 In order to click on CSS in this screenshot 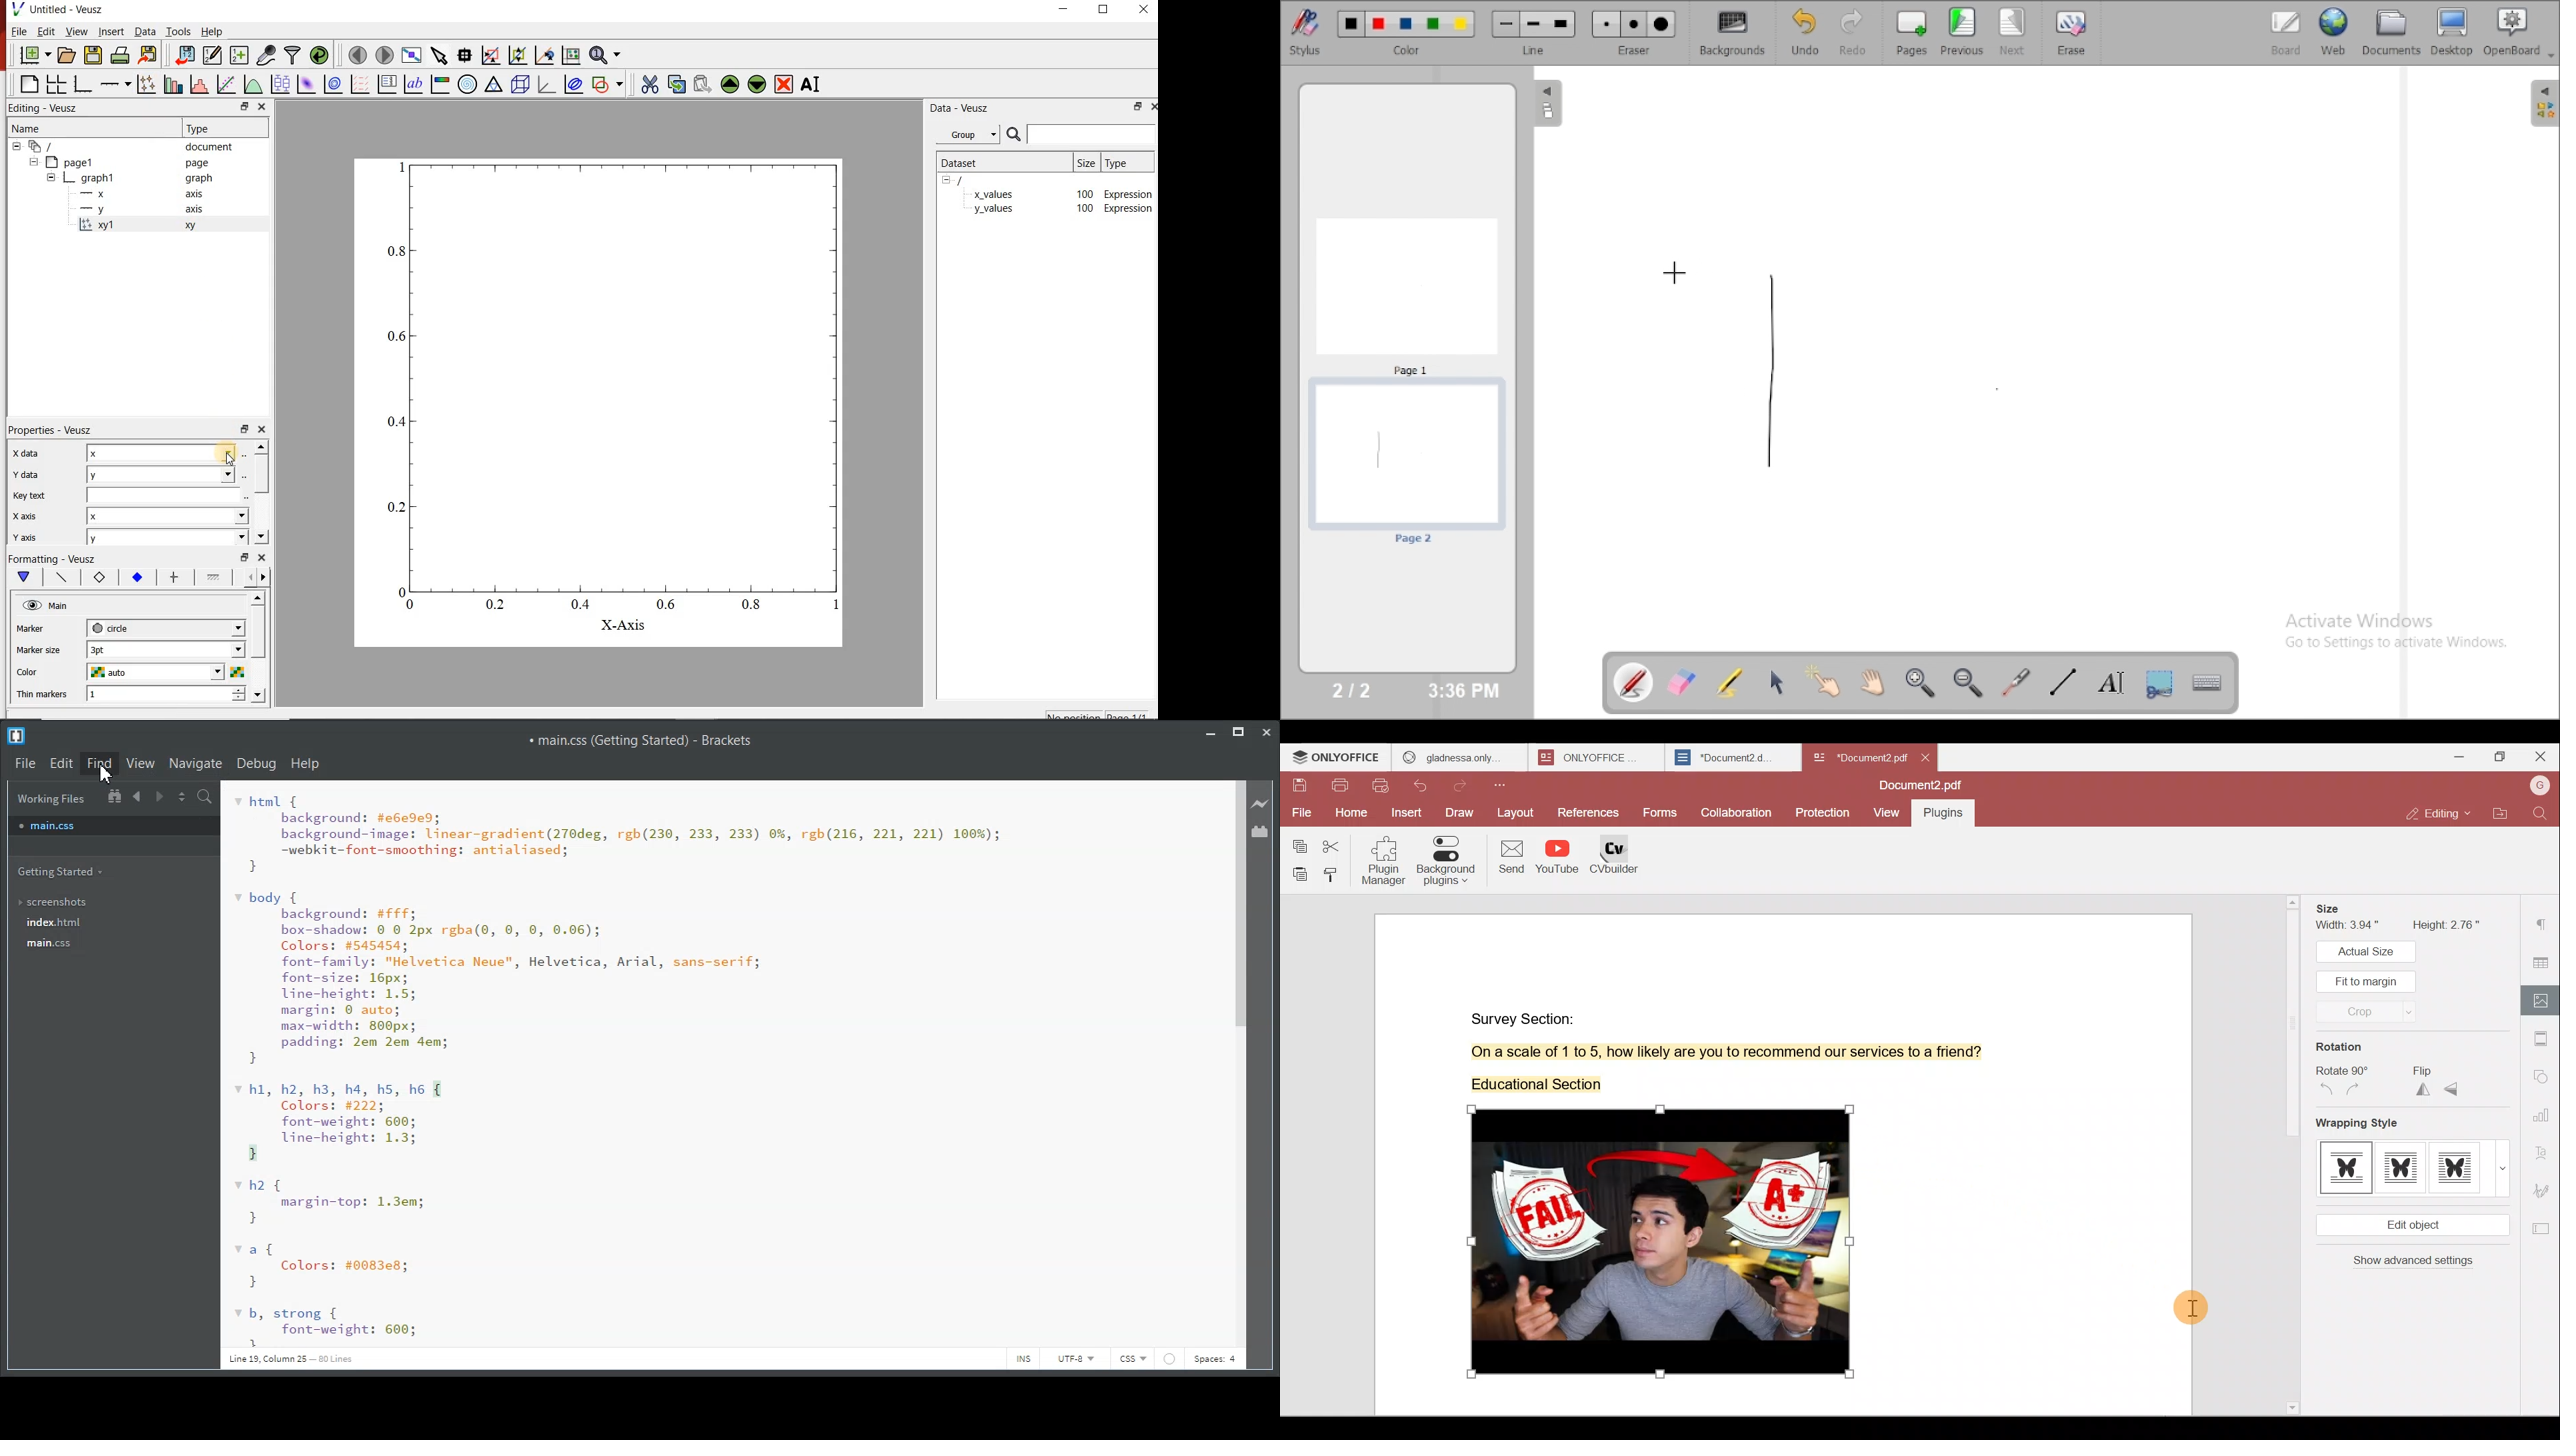, I will do `click(1132, 1360)`.